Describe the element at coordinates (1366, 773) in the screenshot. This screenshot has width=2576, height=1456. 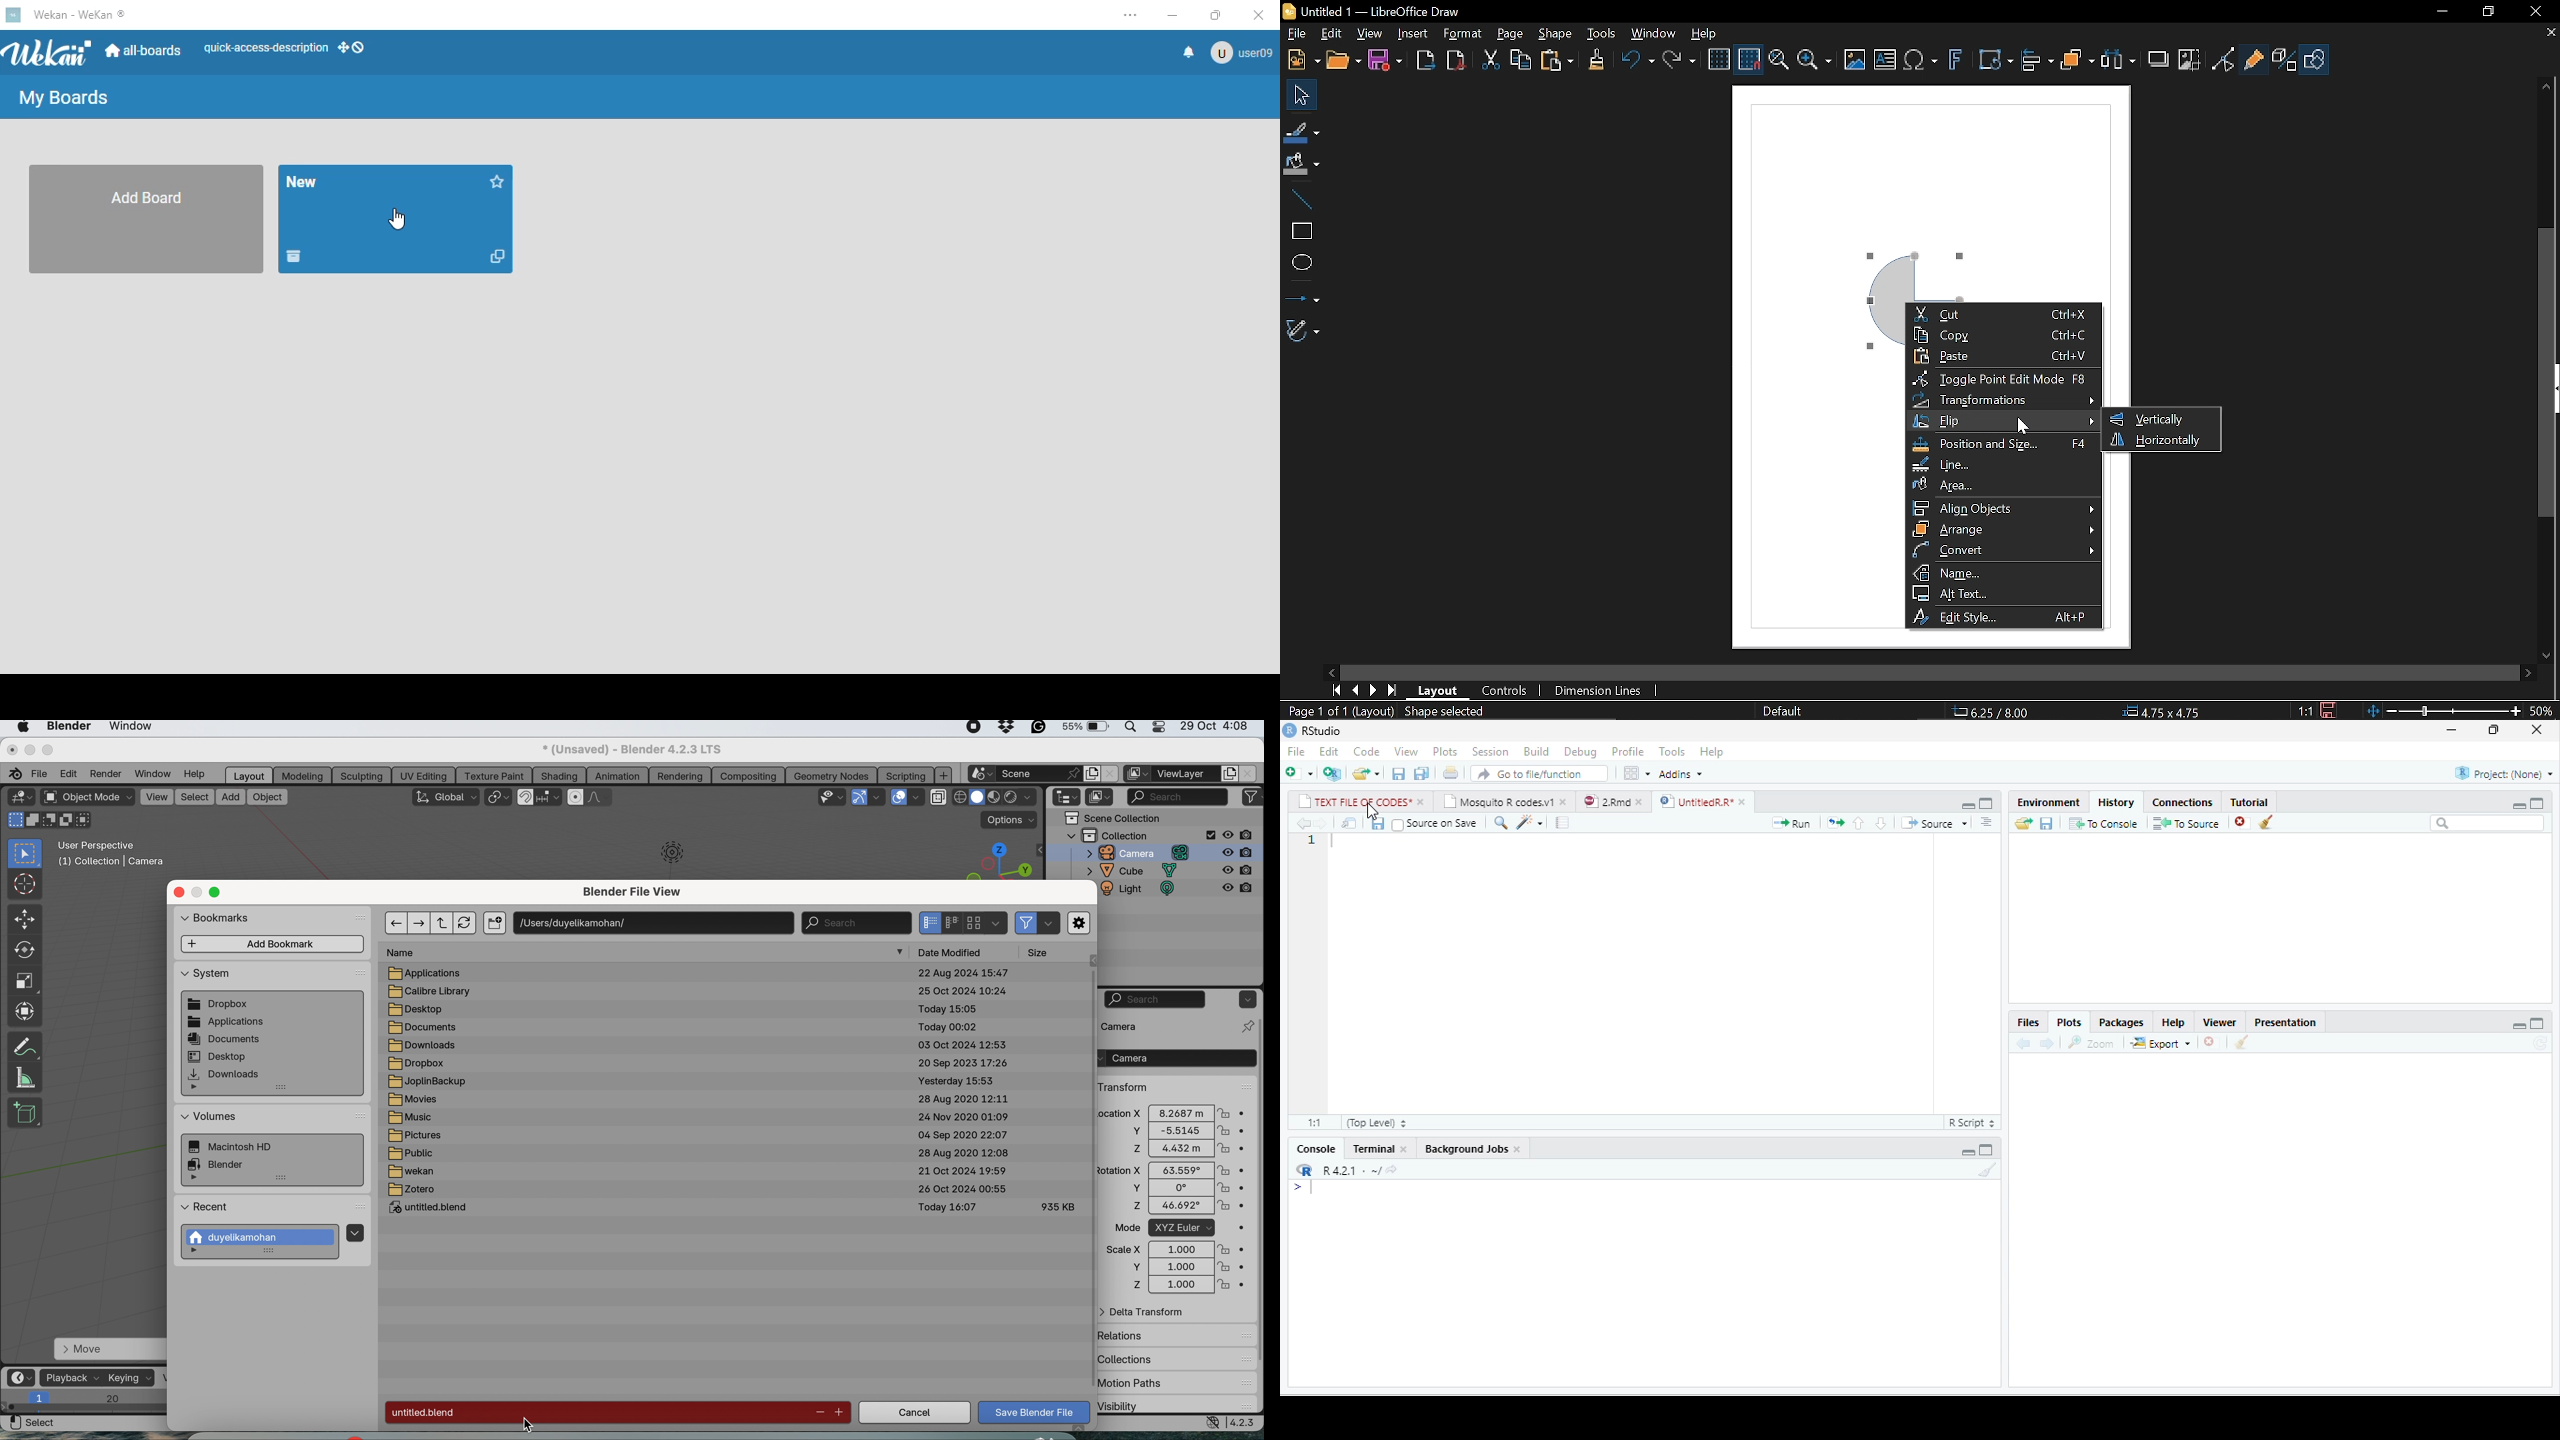
I see `open file` at that location.